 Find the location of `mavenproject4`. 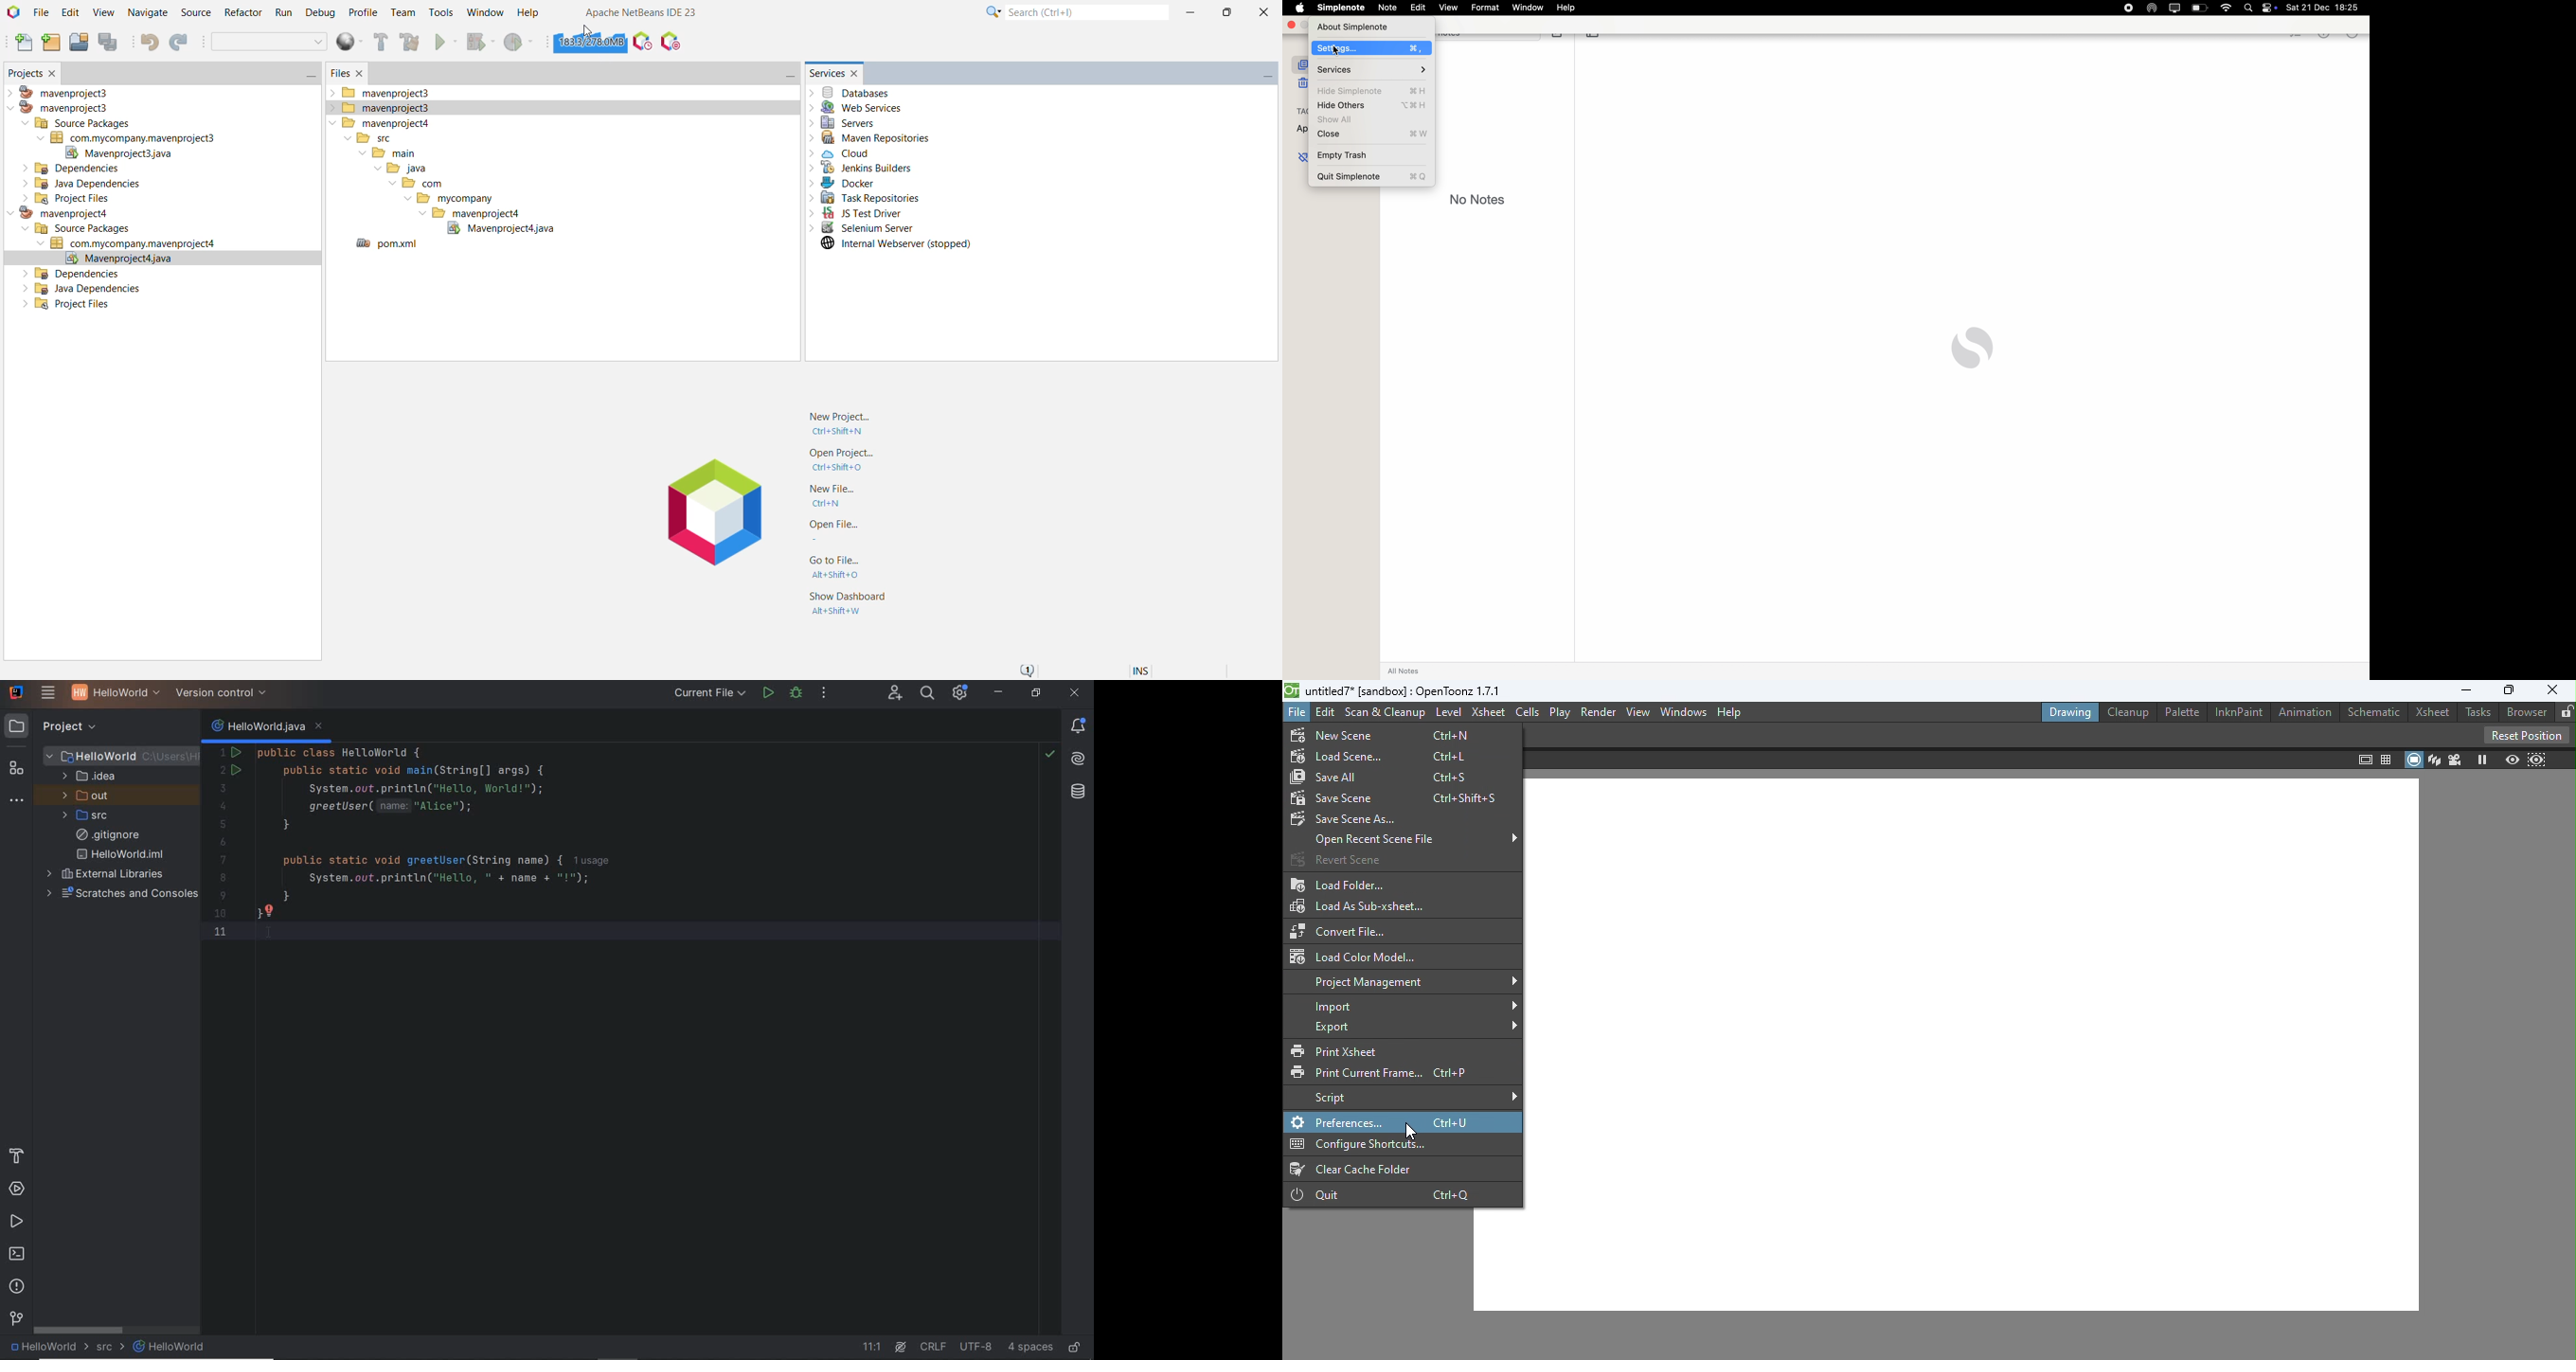

mavenproject4 is located at coordinates (473, 215).